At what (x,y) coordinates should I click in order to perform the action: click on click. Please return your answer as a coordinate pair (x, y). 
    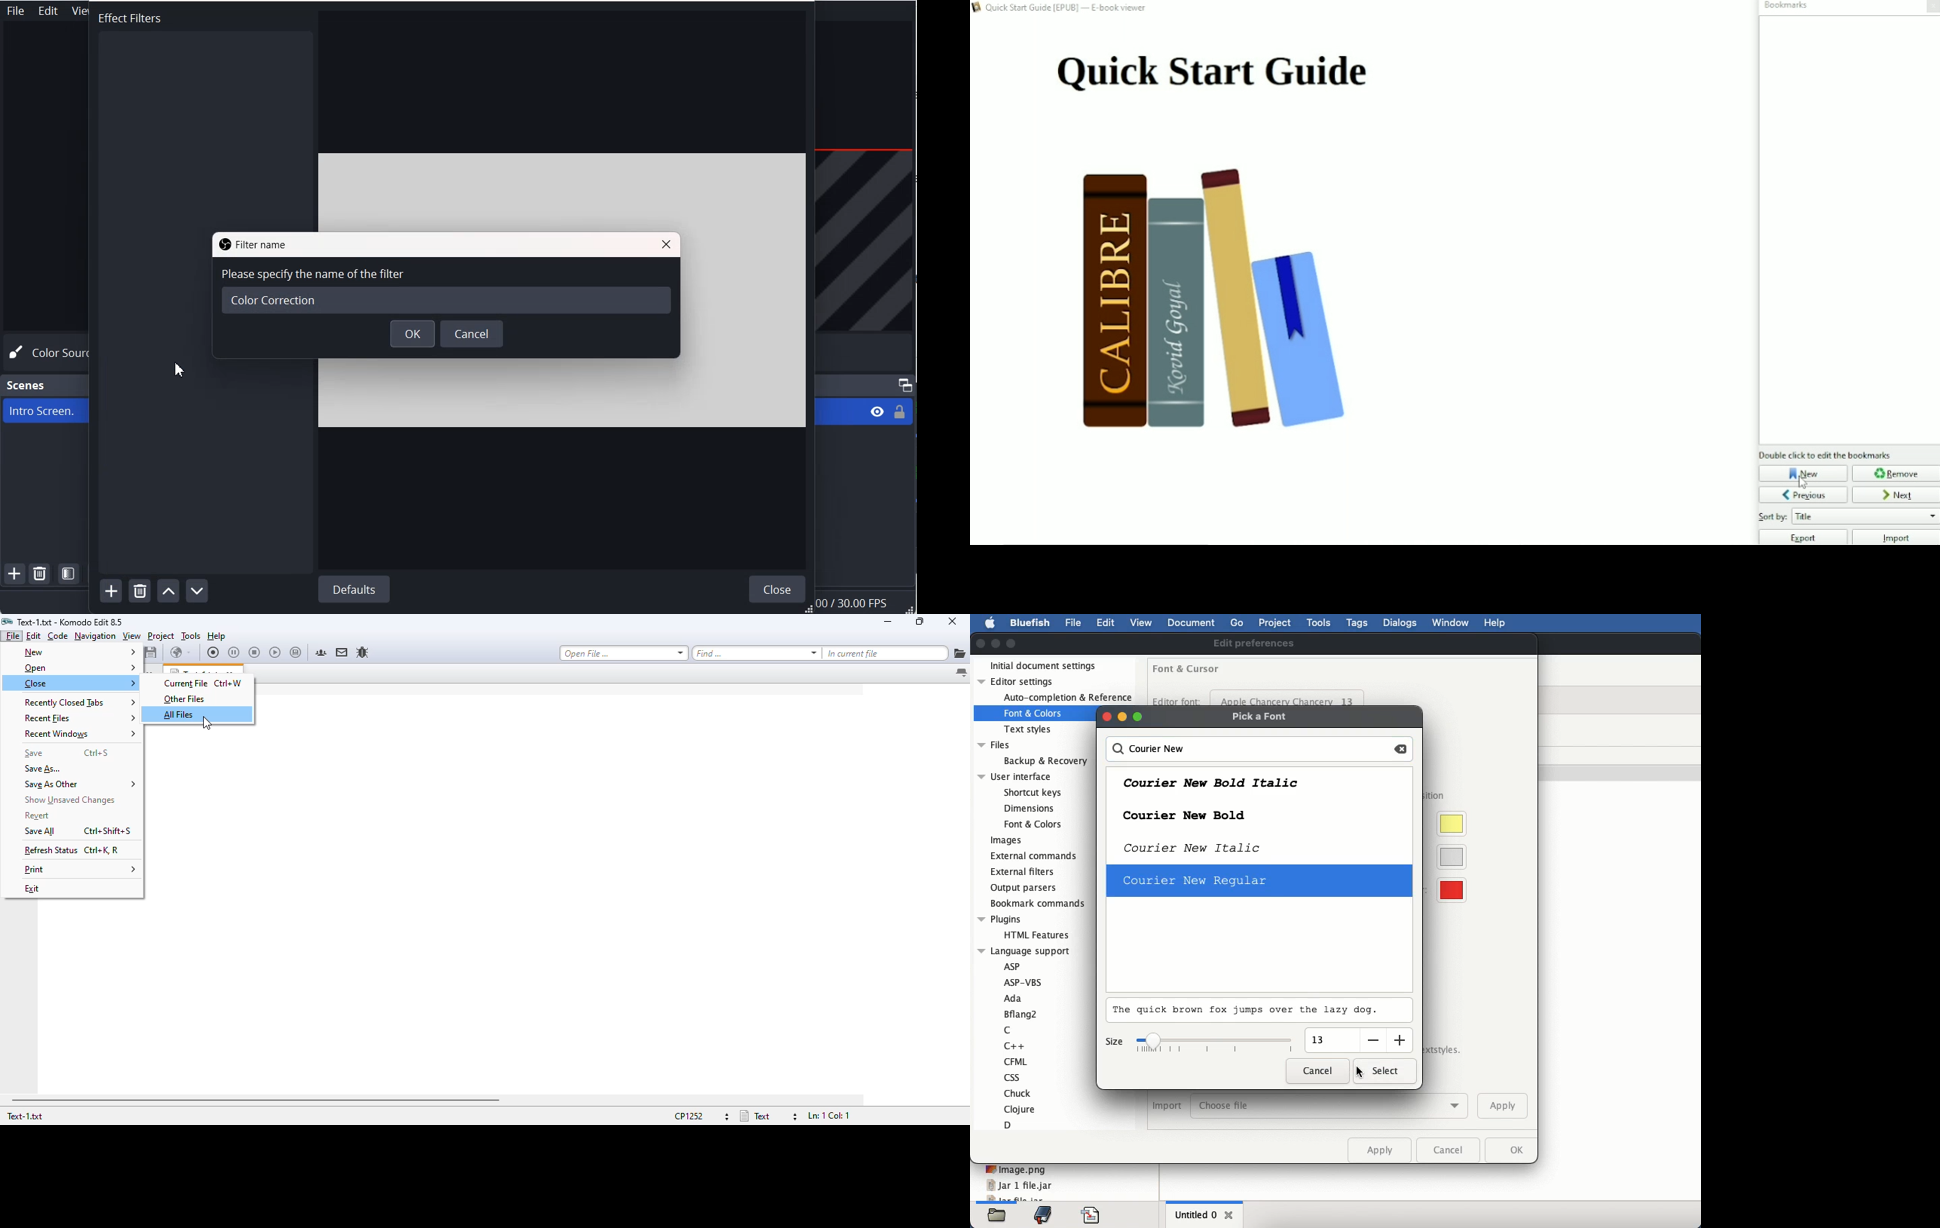
    Looking at the image, I should click on (1362, 1073).